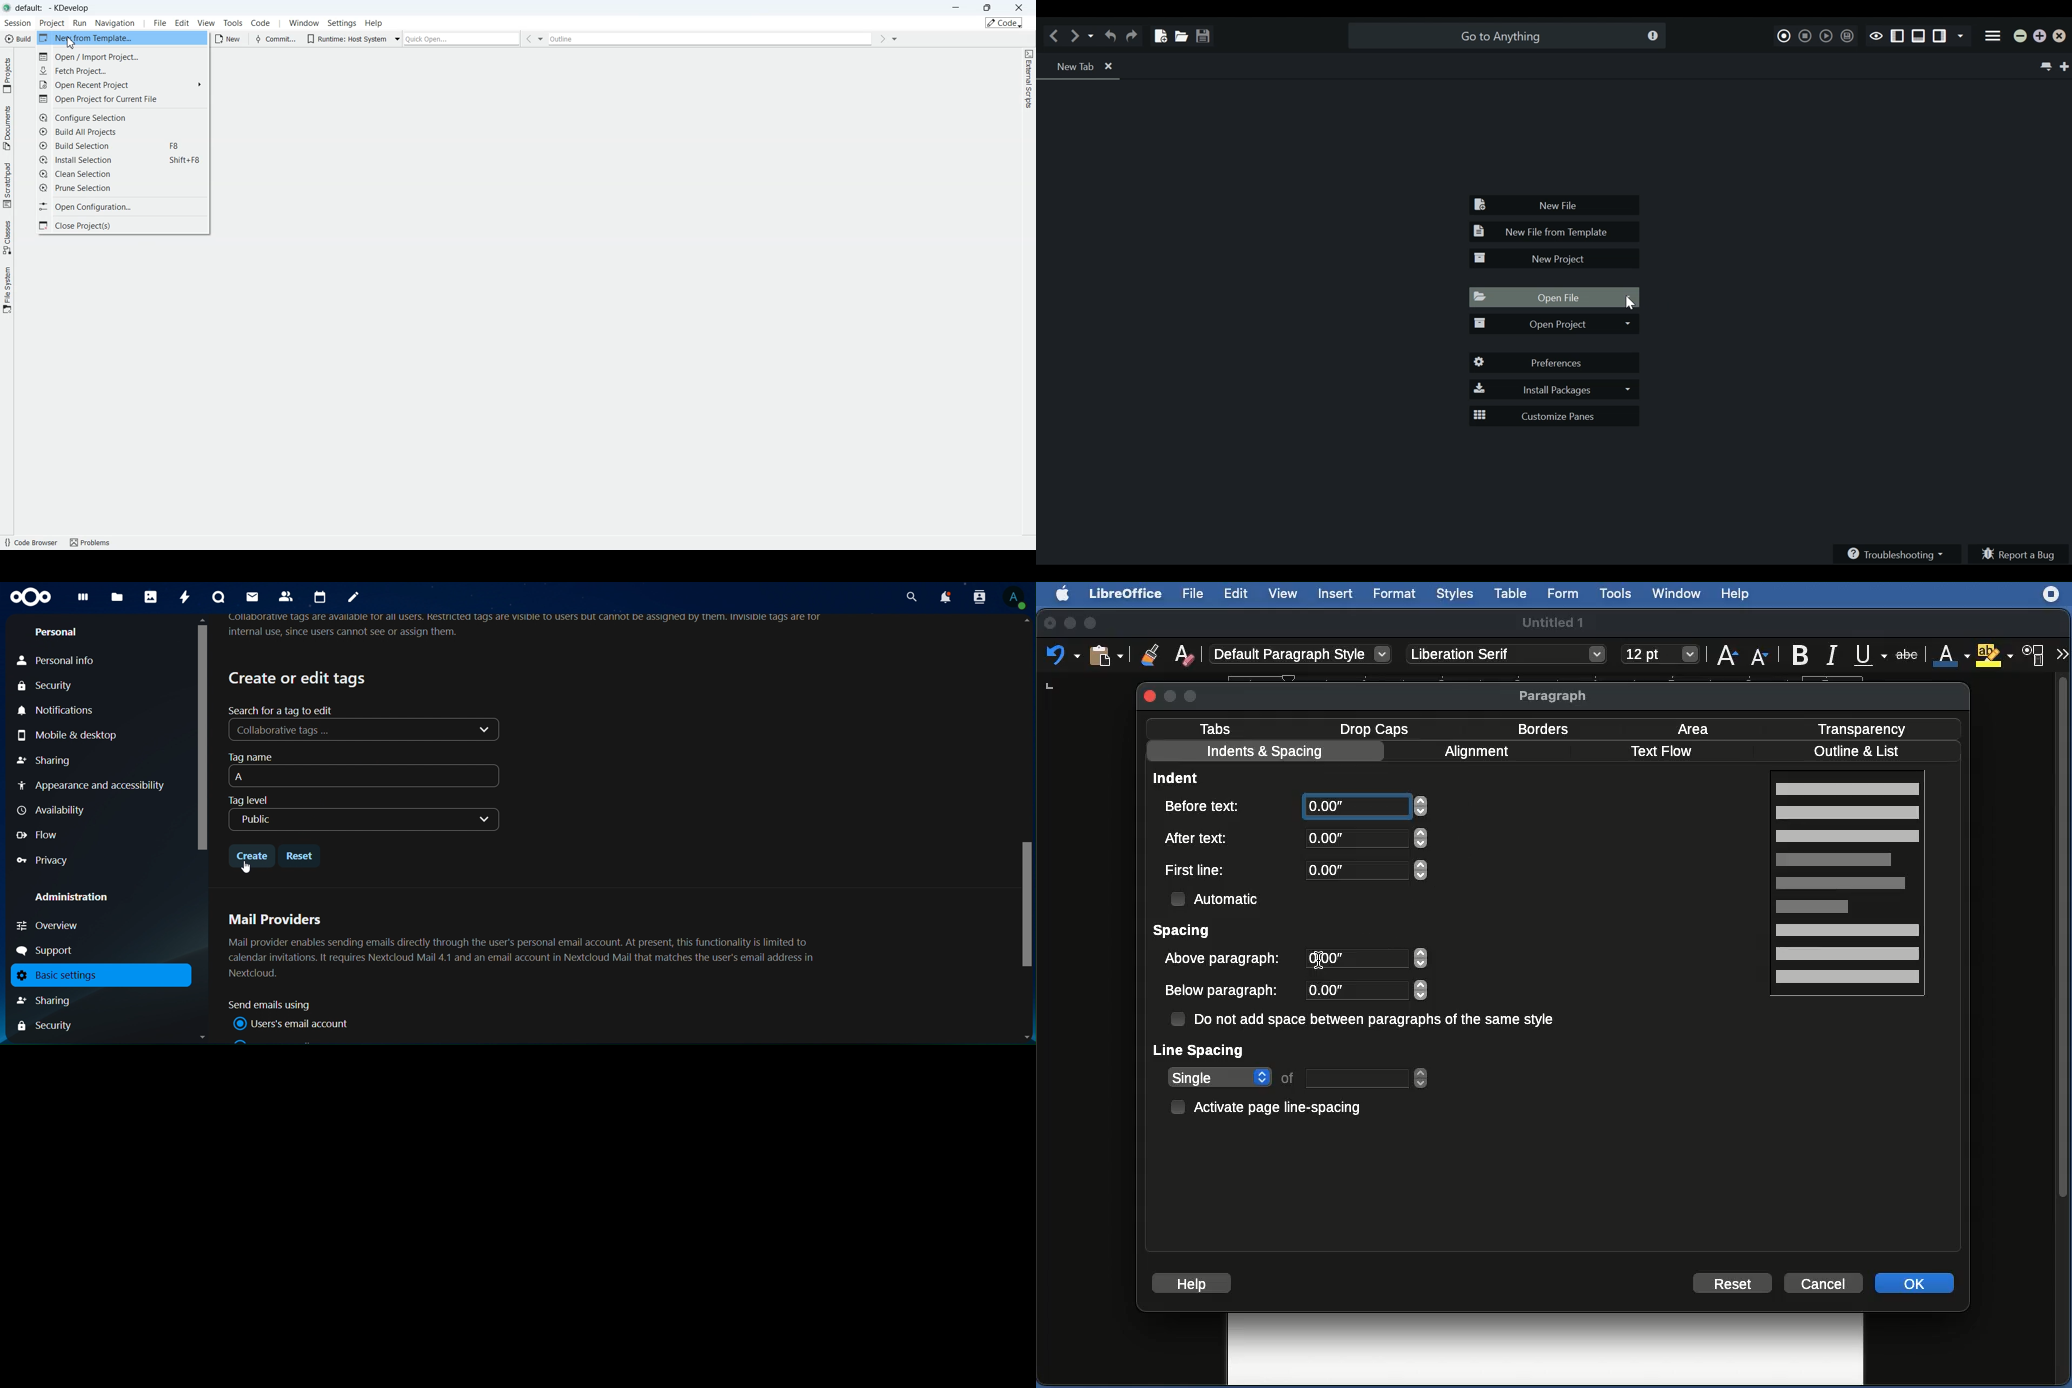 Image resolution: width=2072 pixels, height=1400 pixels. Describe the element at coordinates (1850, 886) in the screenshot. I see `Page` at that location.